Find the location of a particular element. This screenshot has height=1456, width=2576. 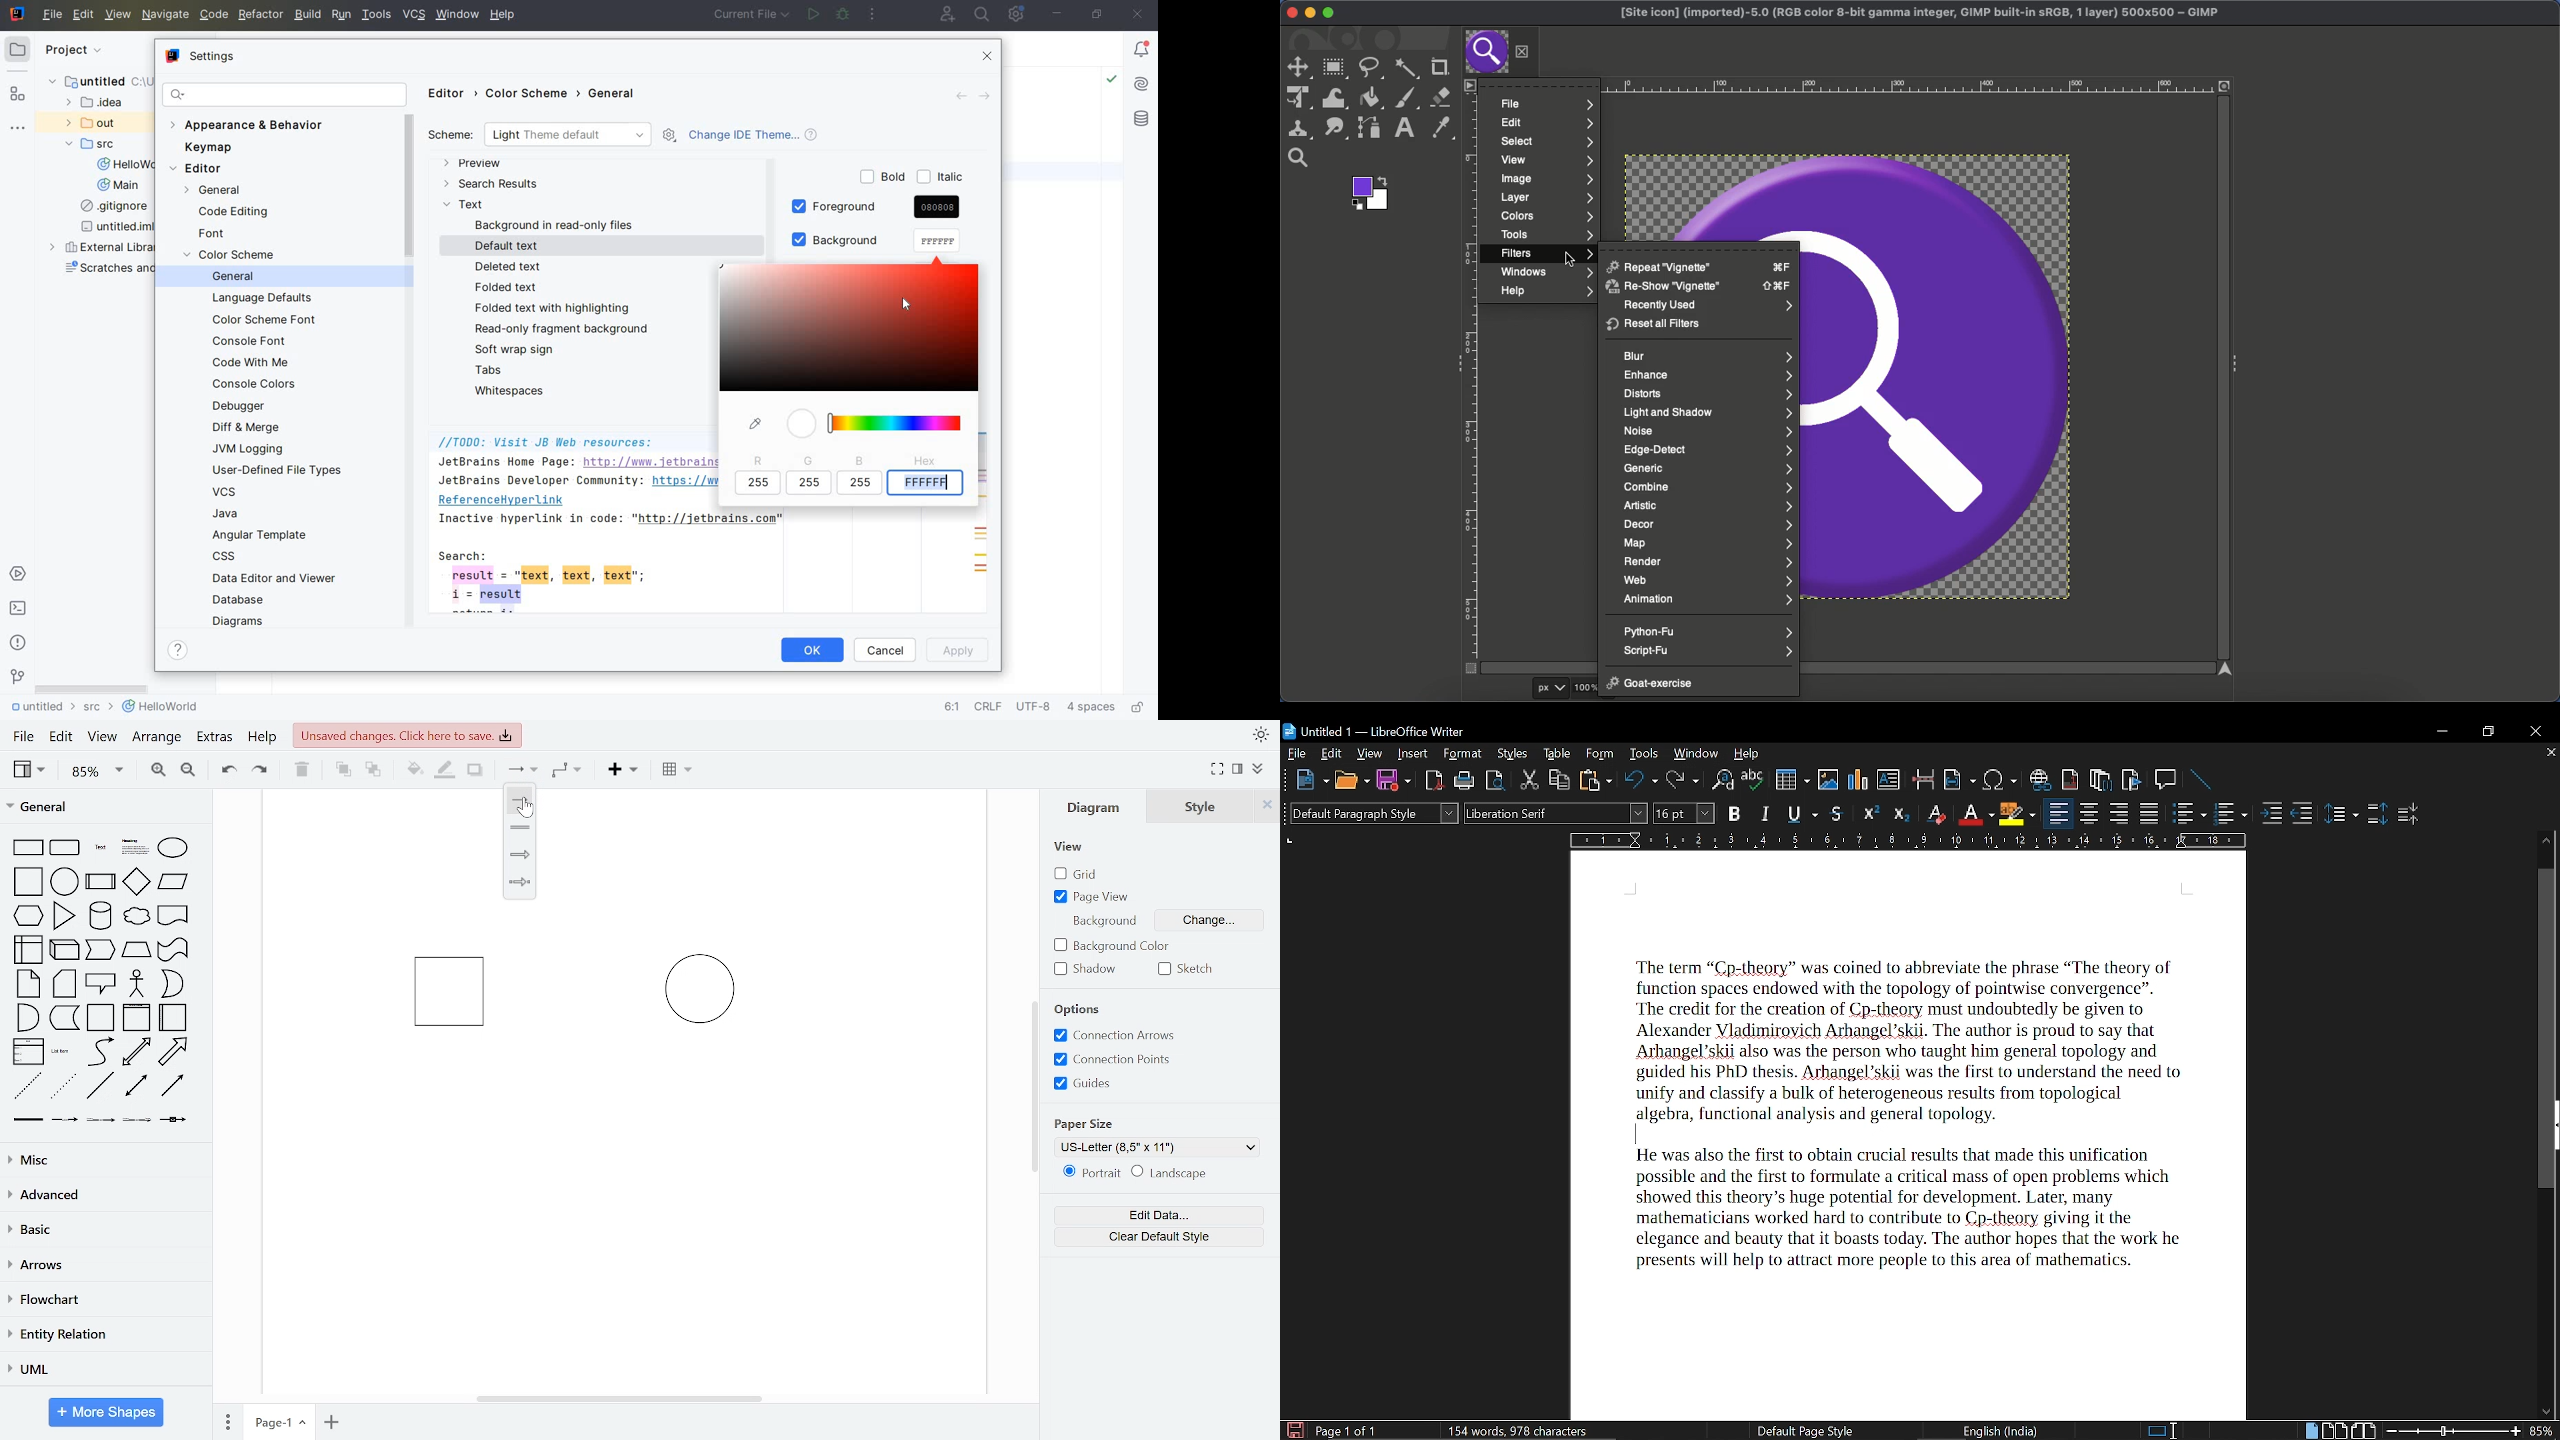

FORWARD is located at coordinates (989, 97).